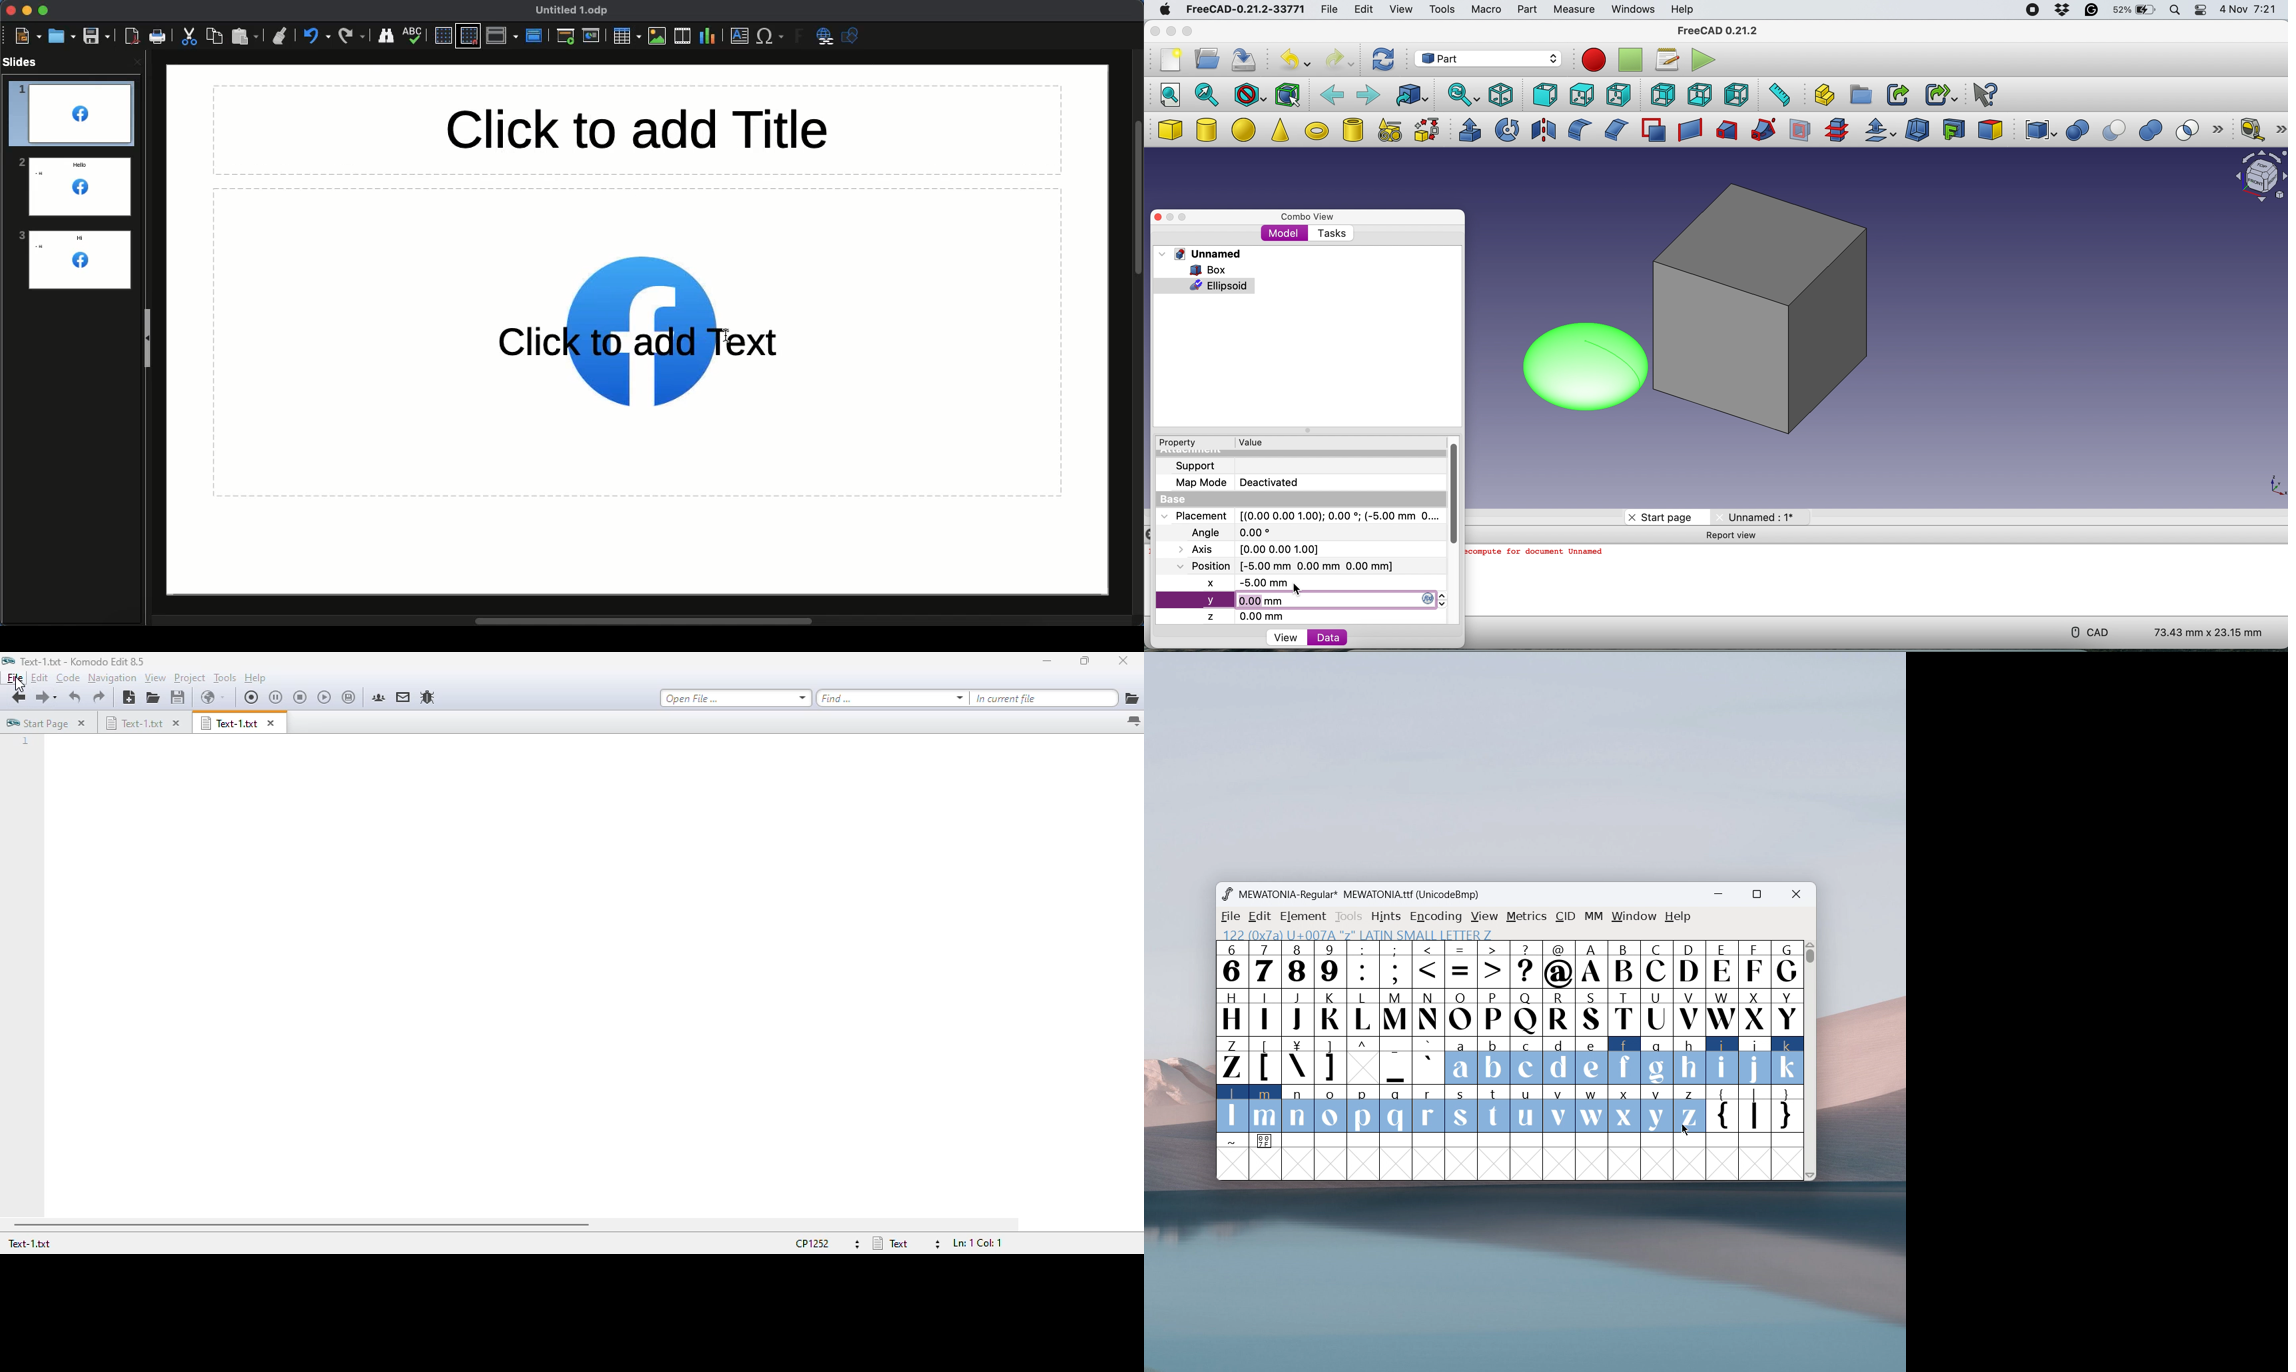  What do you see at coordinates (1349, 917) in the screenshot?
I see `tools` at bounding box center [1349, 917].